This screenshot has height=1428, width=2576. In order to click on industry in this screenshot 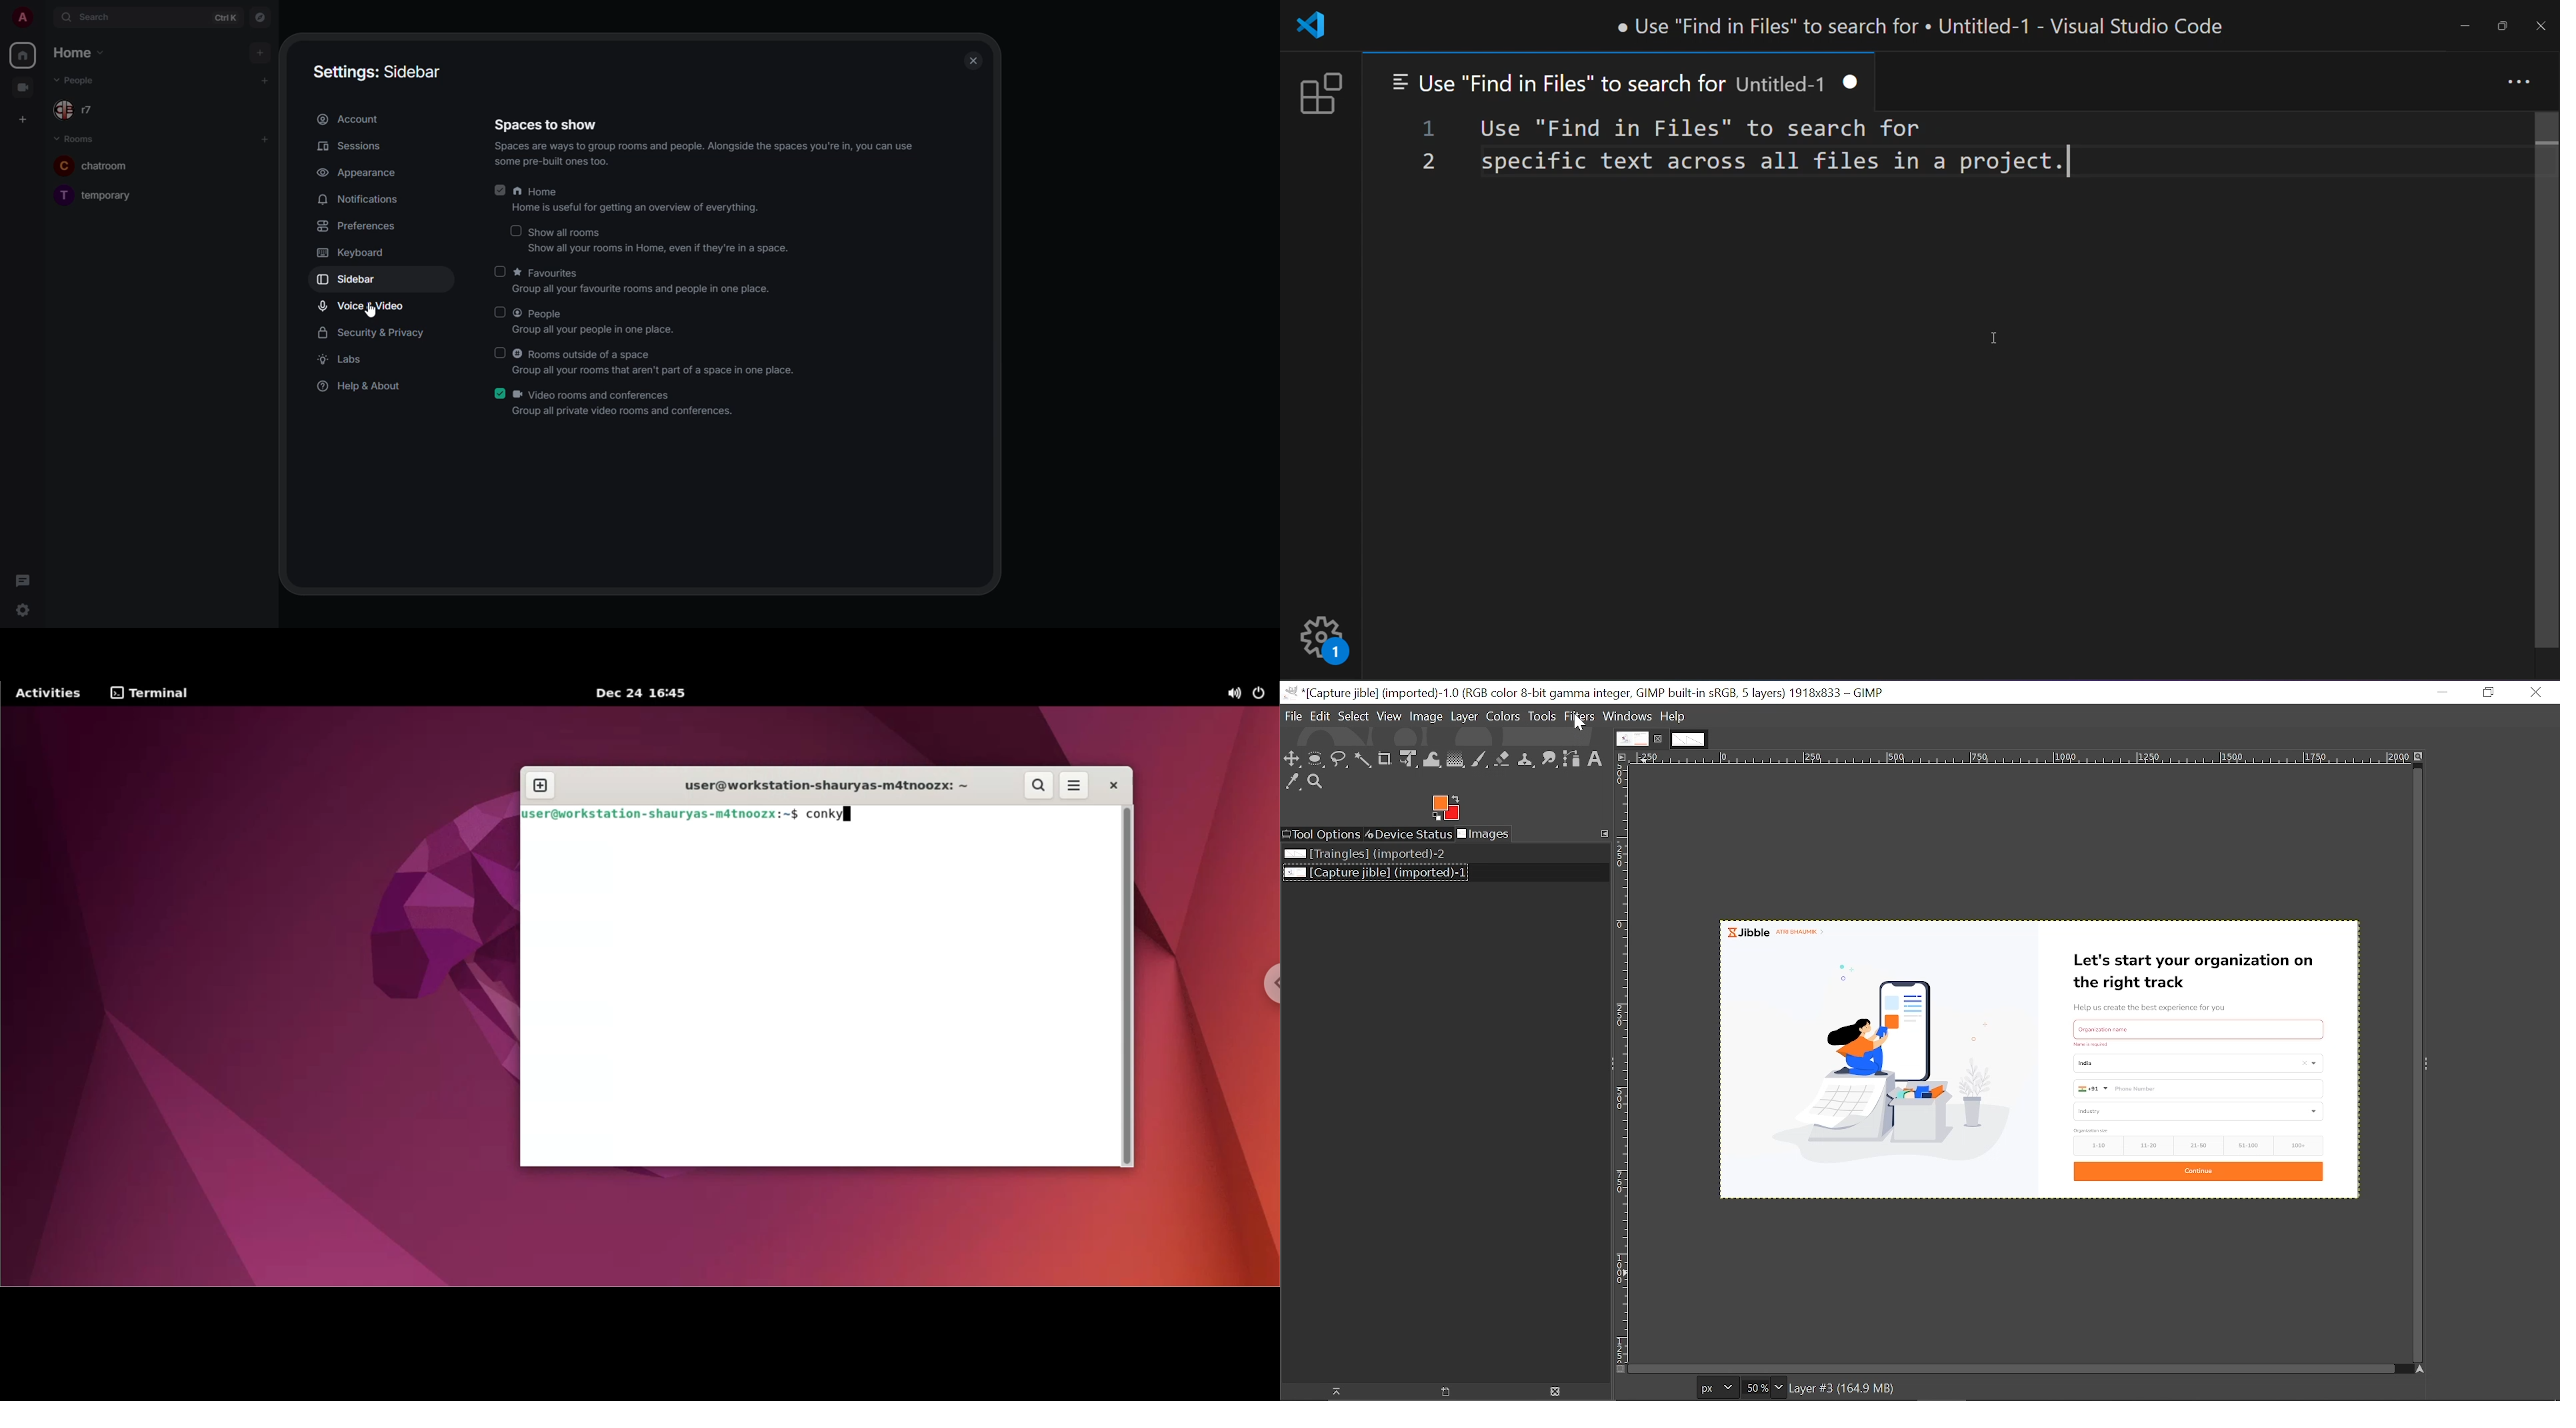, I will do `click(2195, 1111)`.